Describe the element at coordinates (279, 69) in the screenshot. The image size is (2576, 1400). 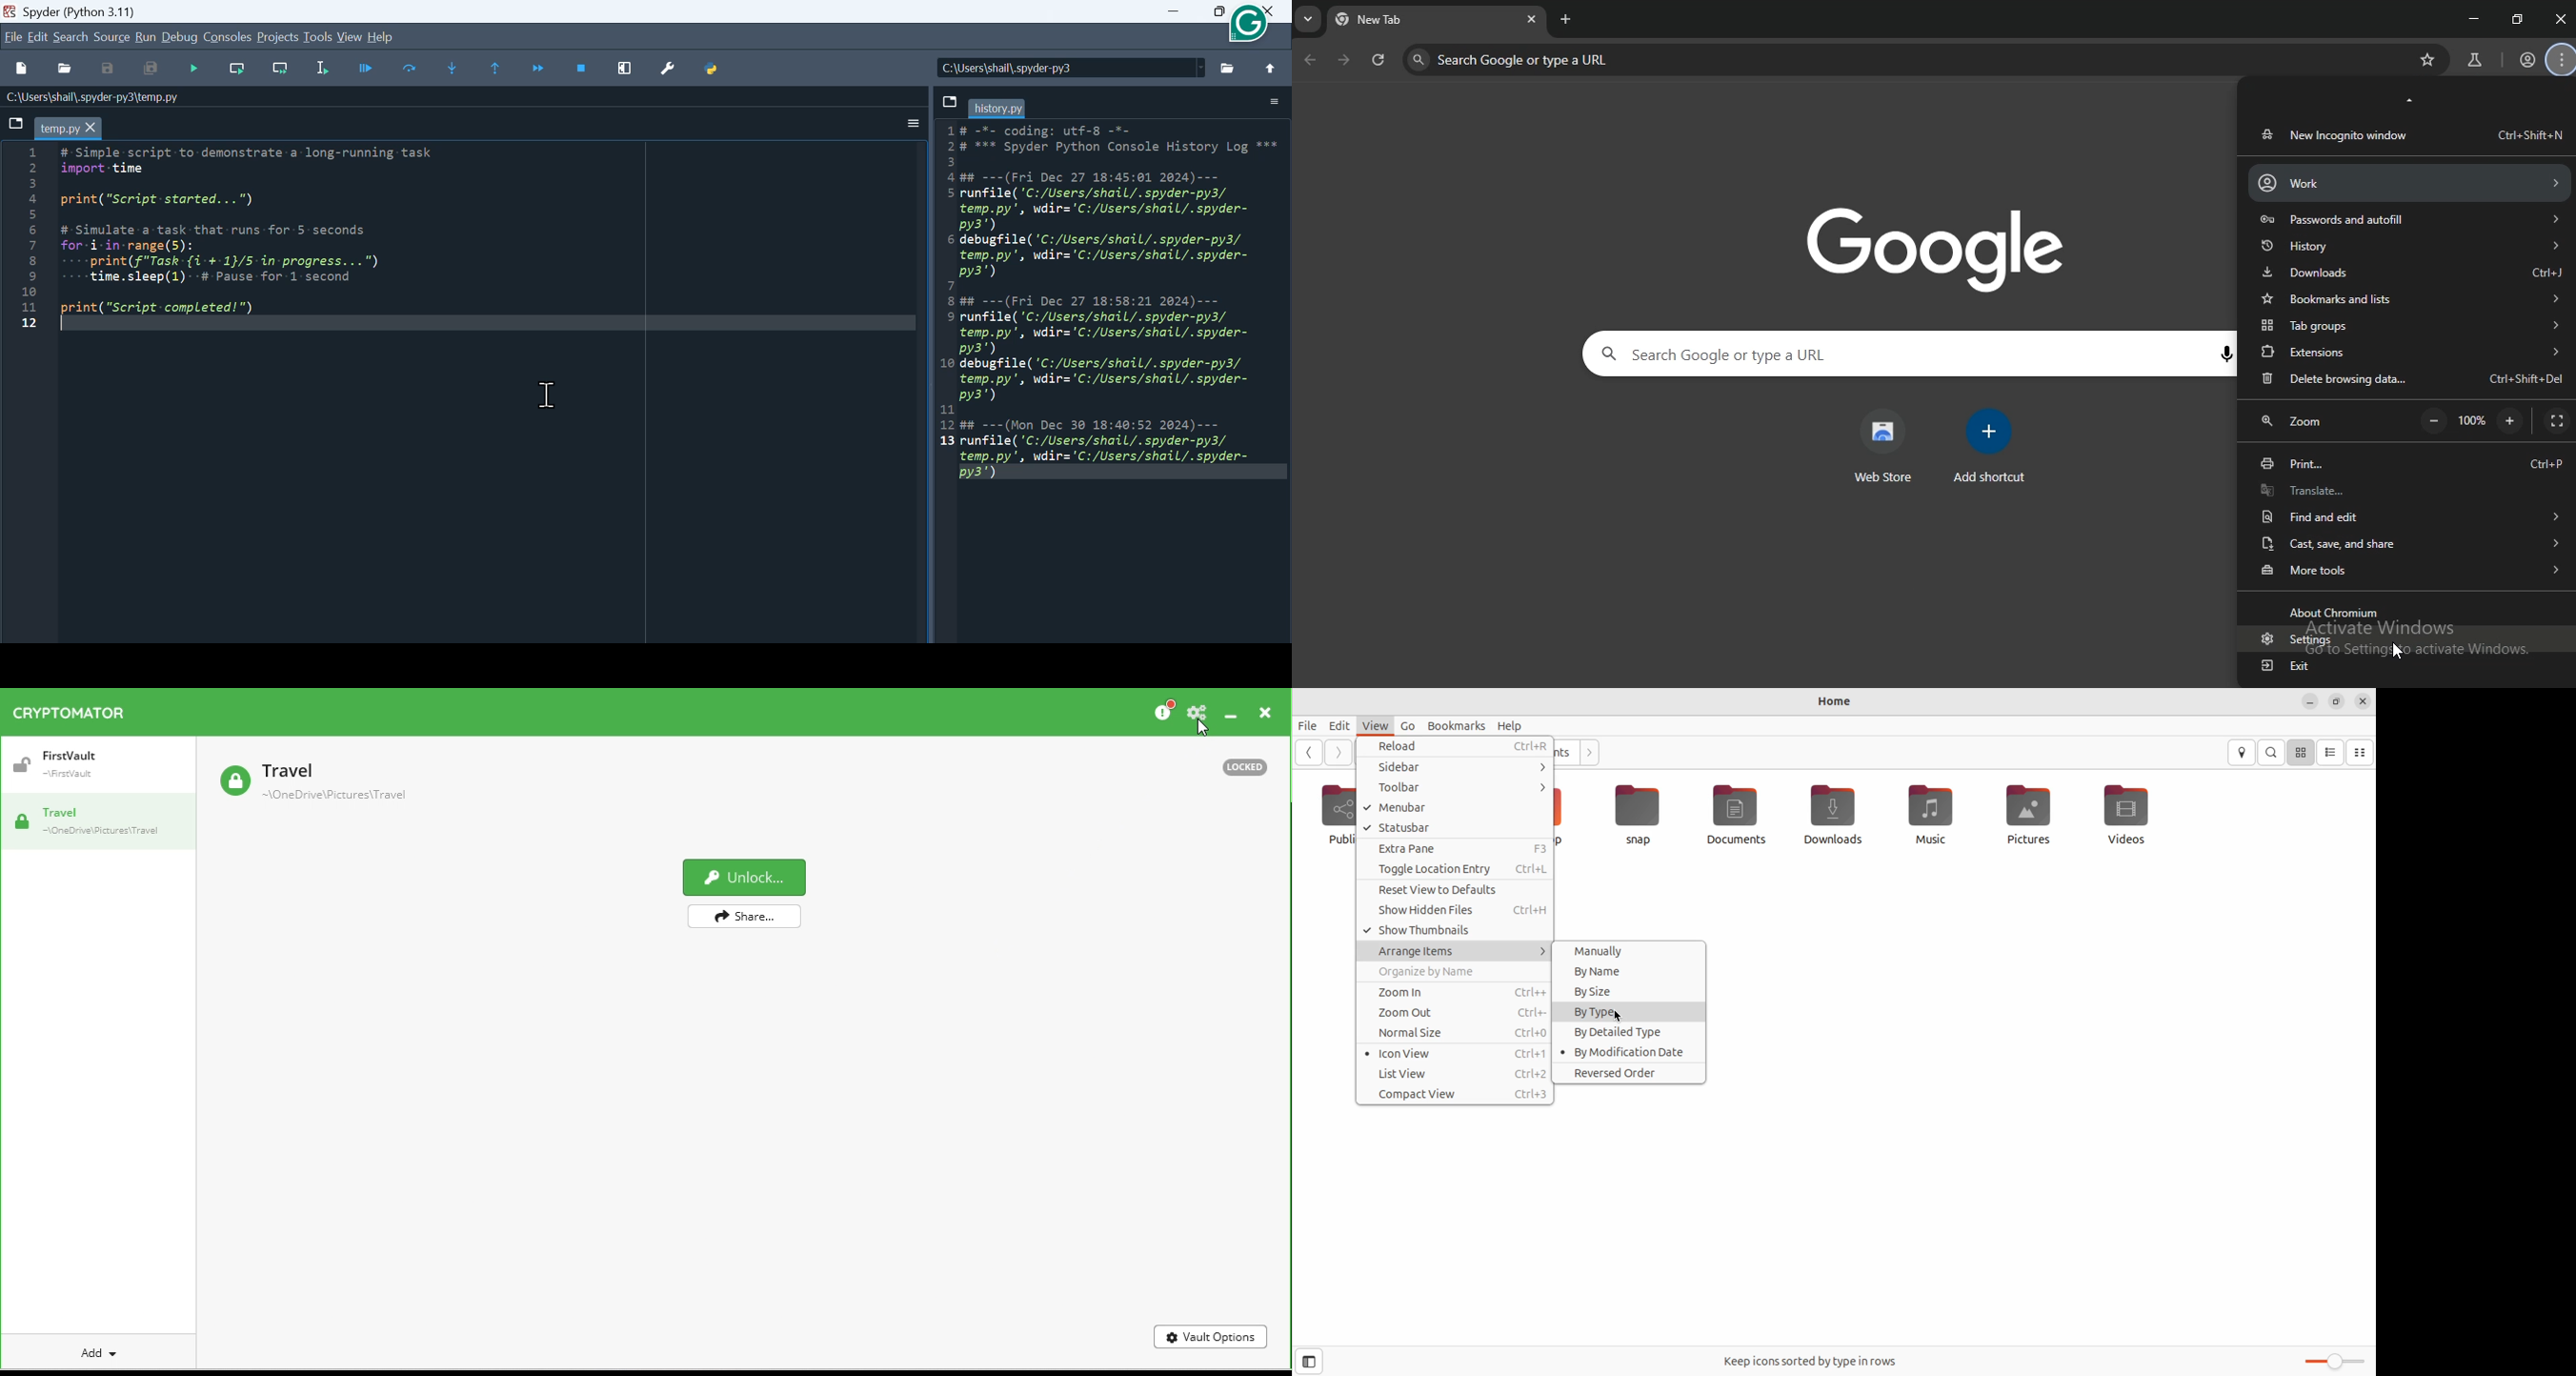
I see `Run current line and go to the next one` at that location.